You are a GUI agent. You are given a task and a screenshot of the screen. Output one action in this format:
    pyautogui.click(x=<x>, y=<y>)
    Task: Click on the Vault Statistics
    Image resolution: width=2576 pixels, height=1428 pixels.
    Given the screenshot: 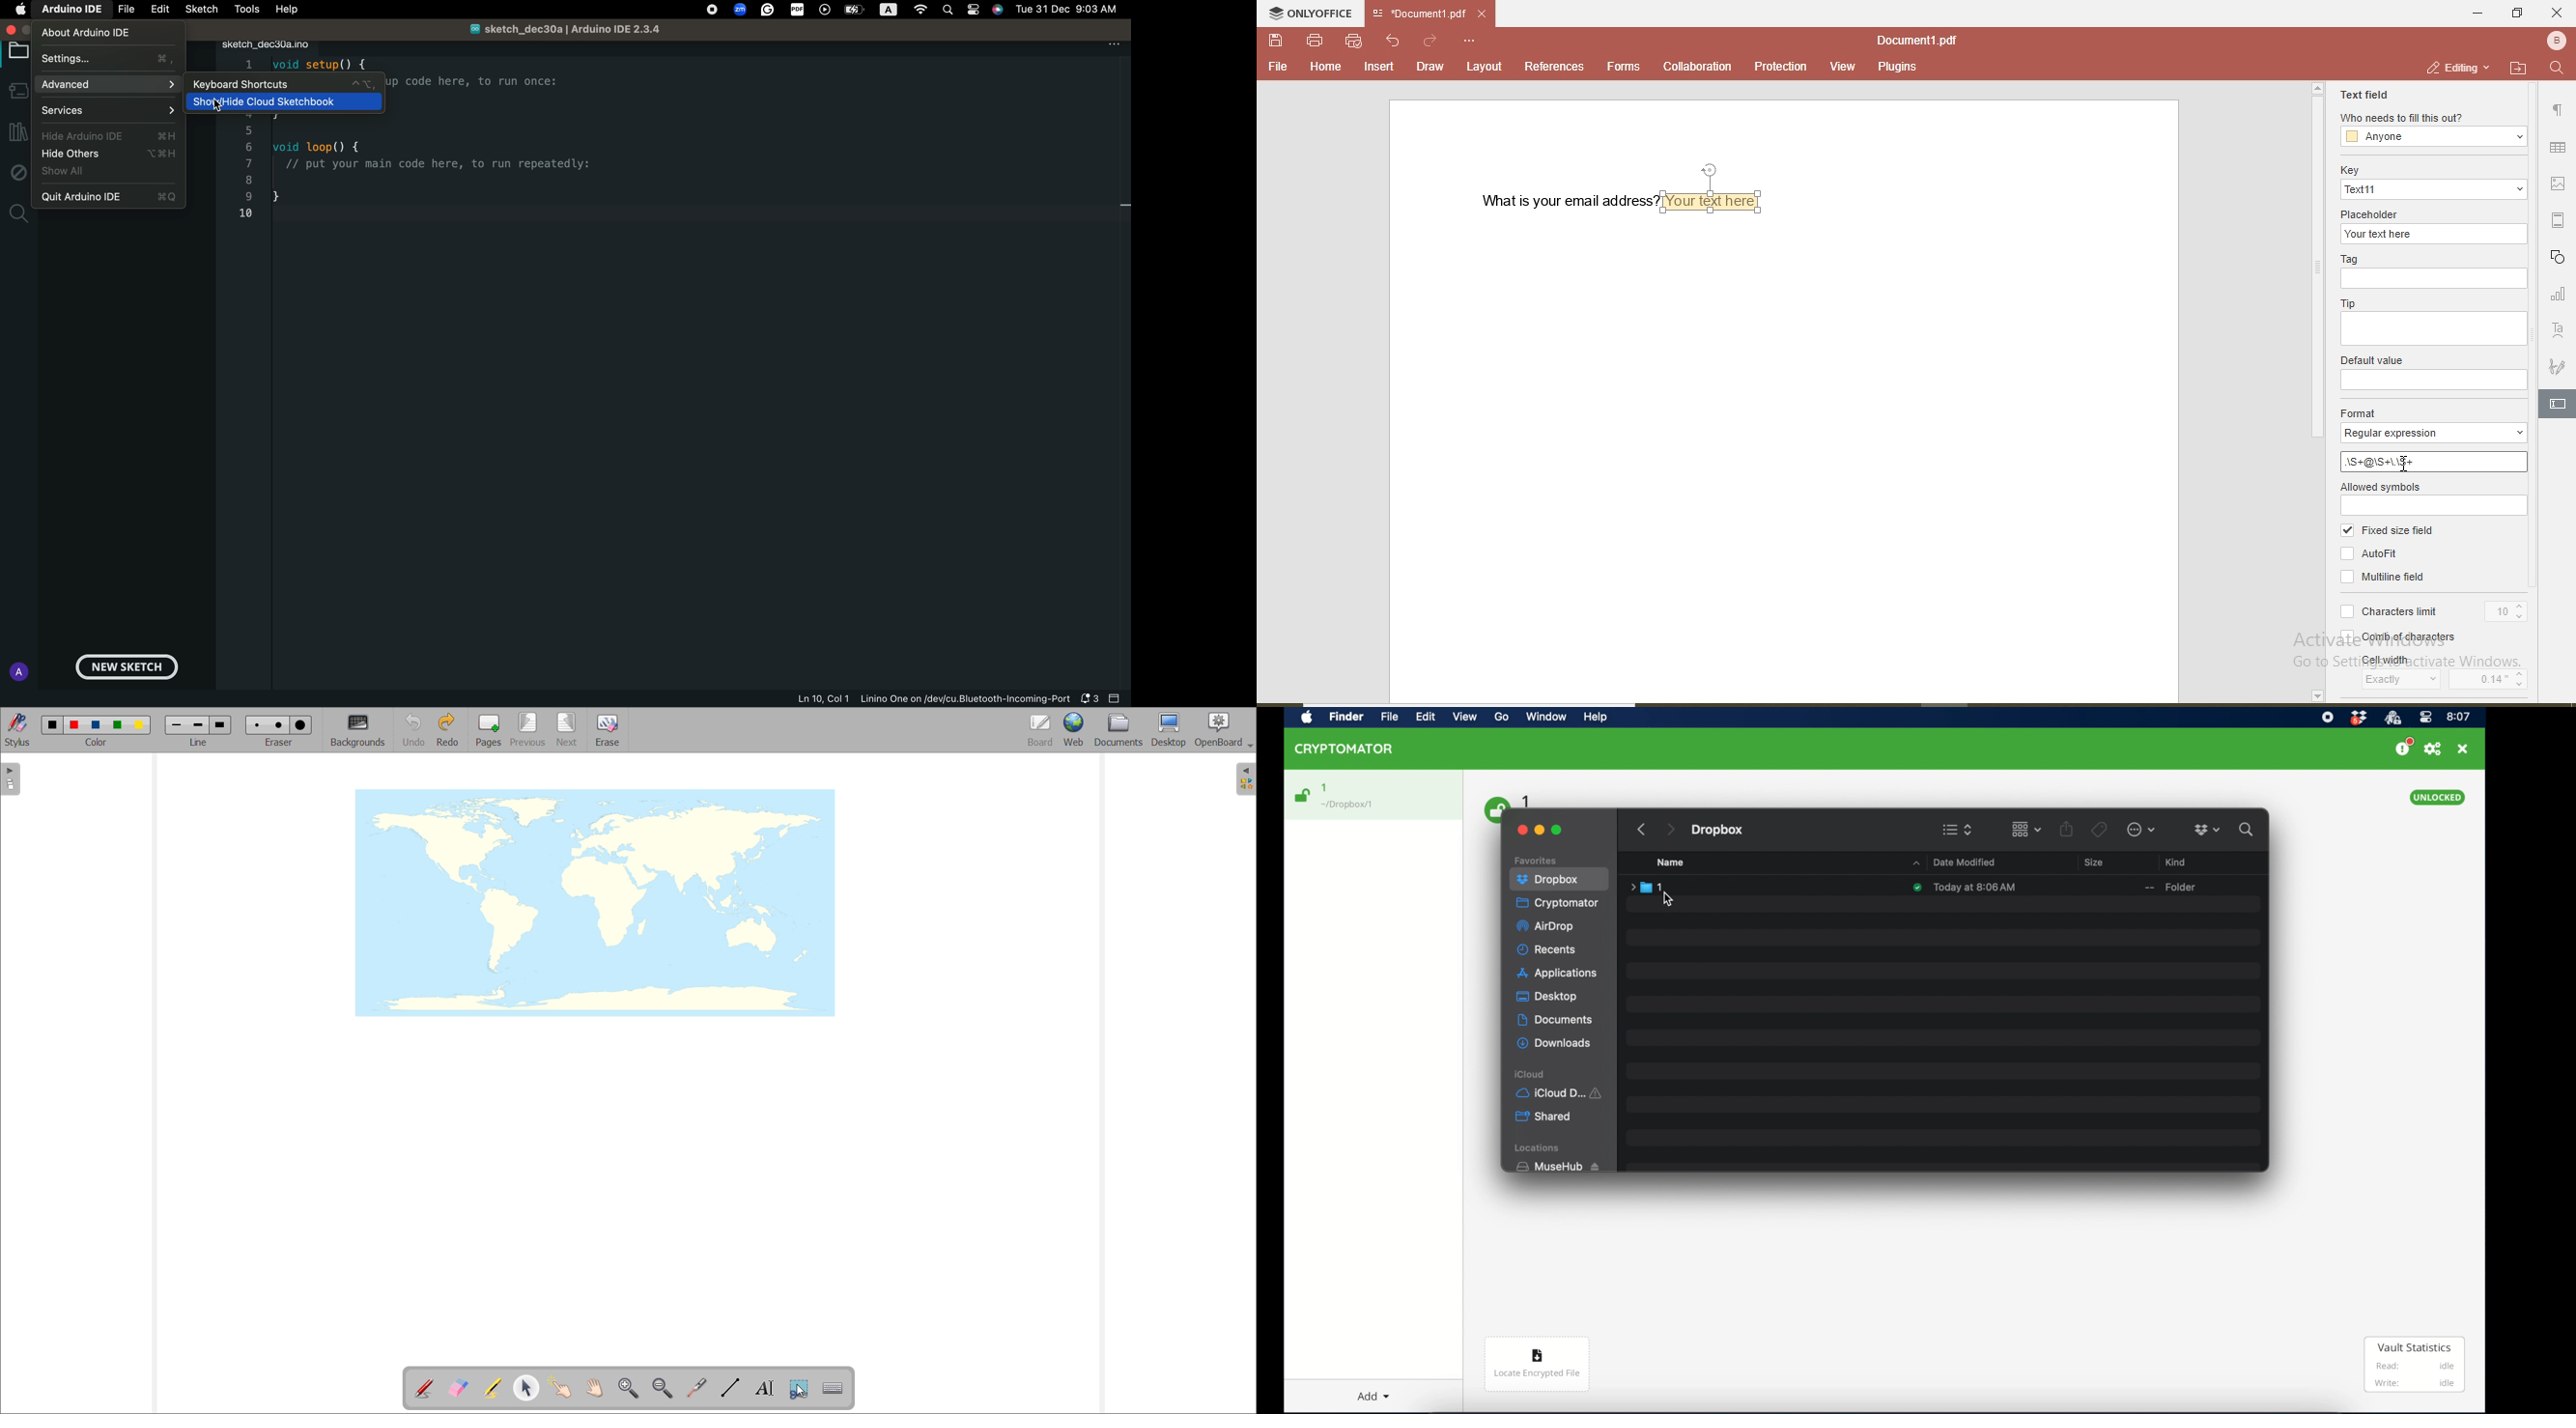 What is the action you would take?
    pyautogui.click(x=2415, y=1368)
    